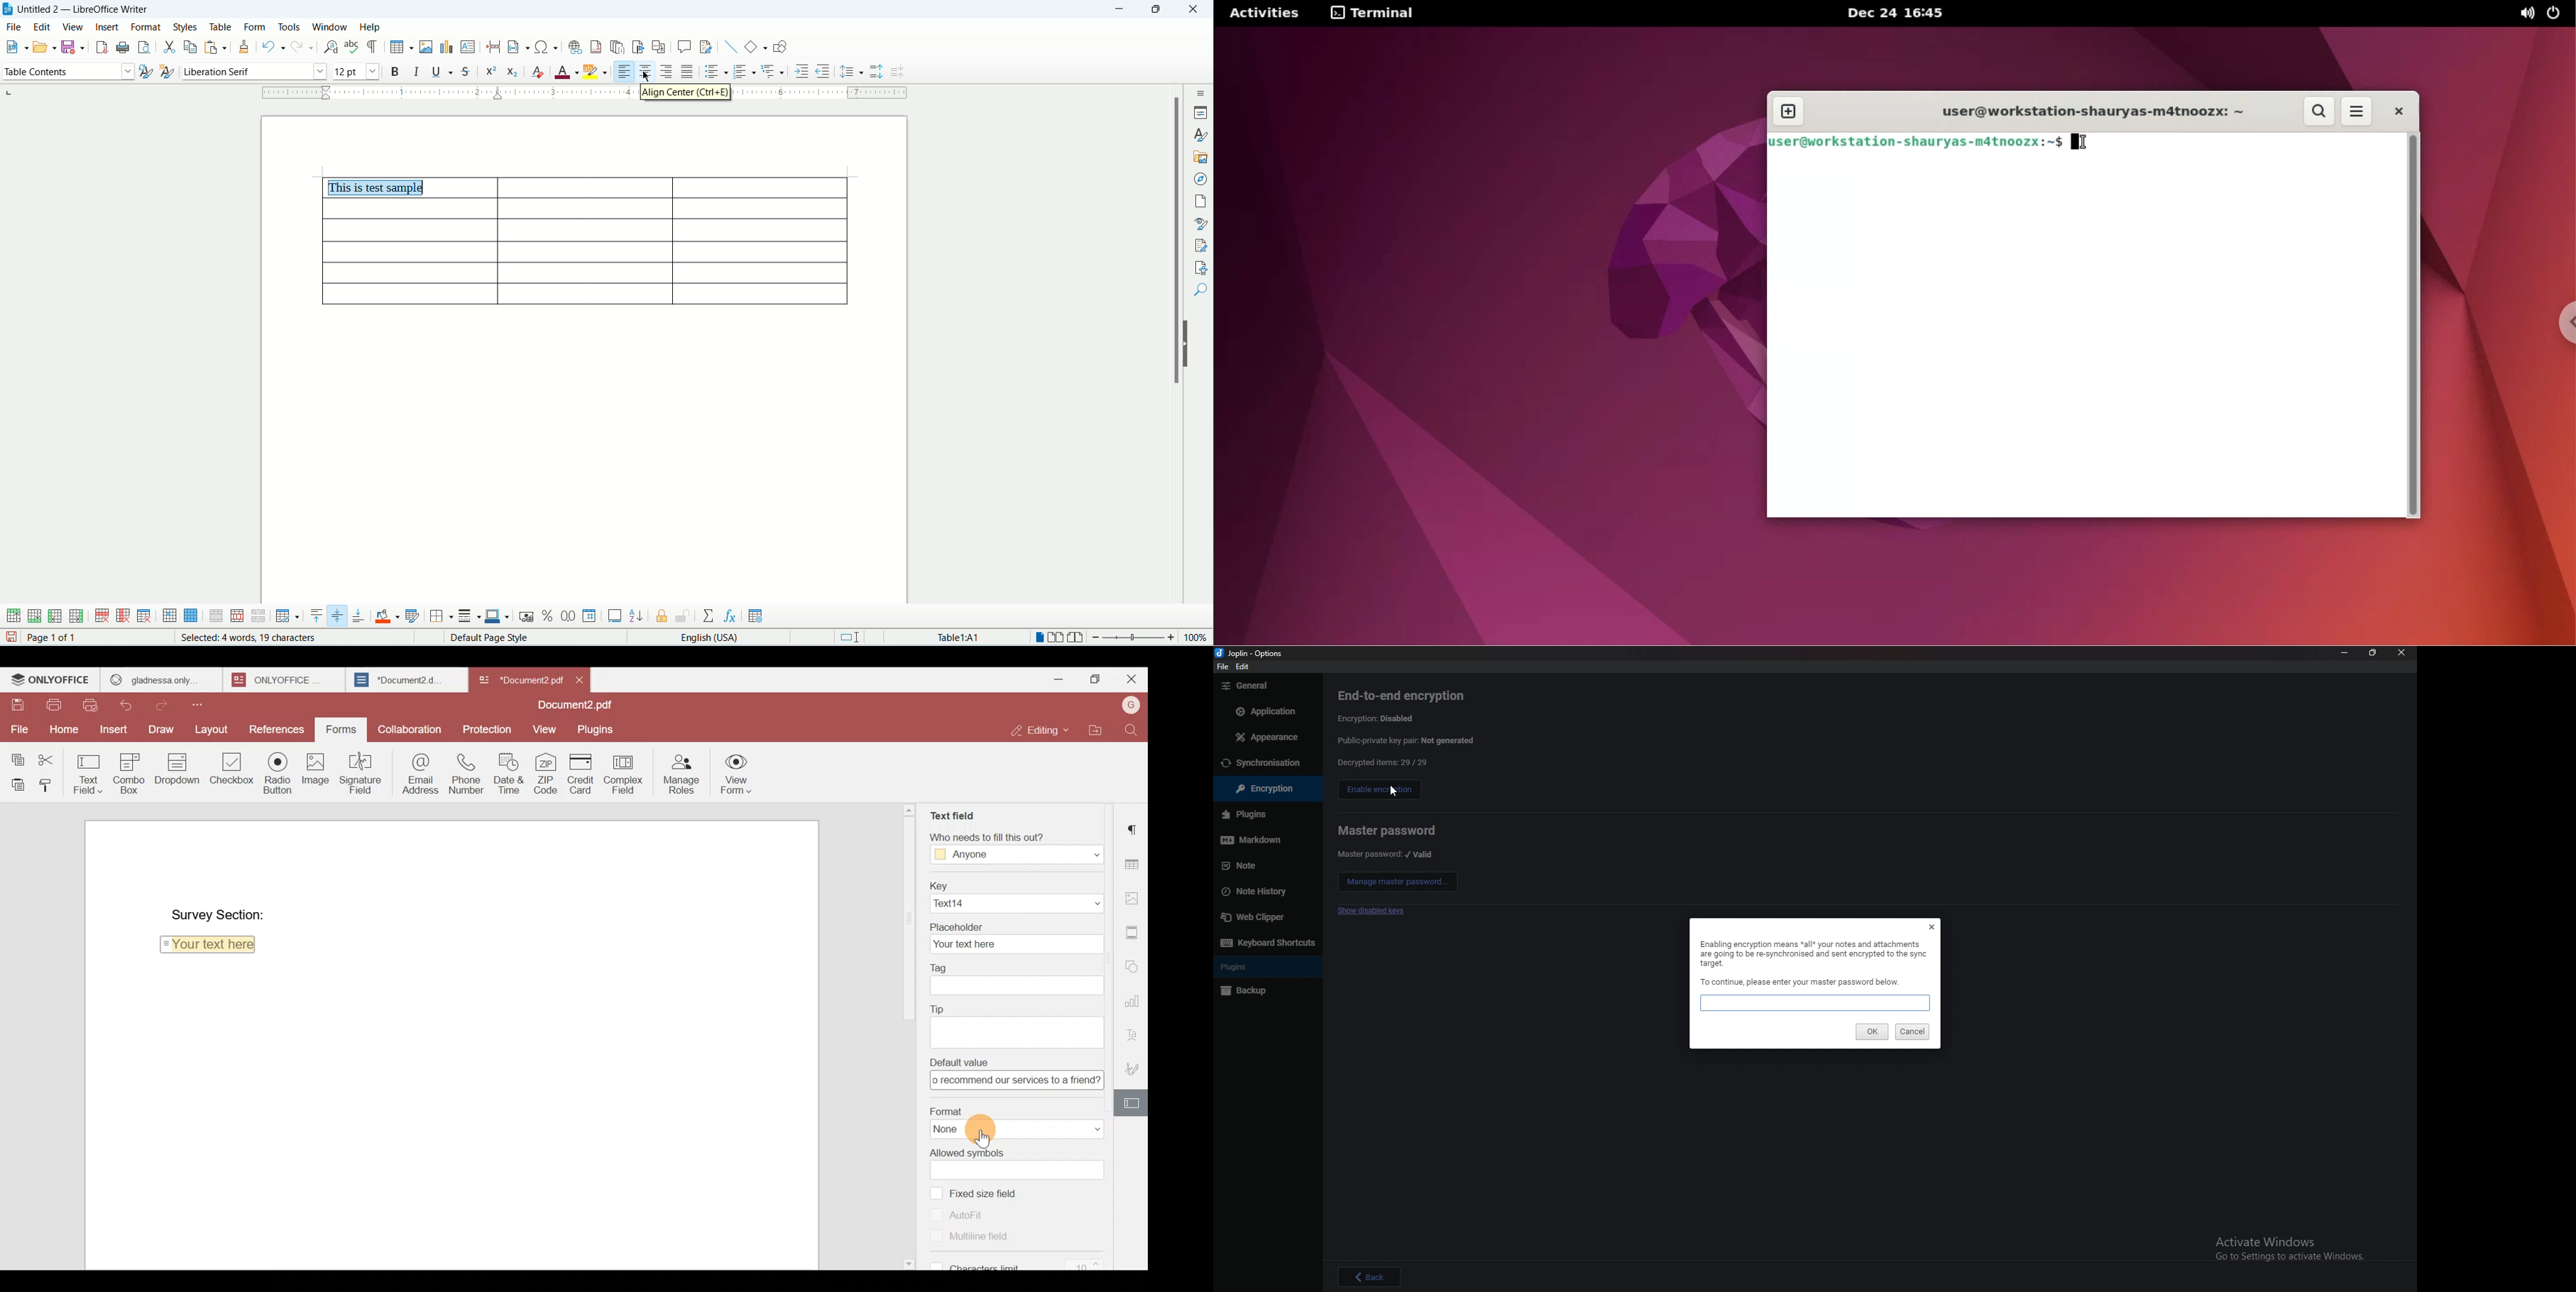 The width and height of the screenshot is (2576, 1316). I want to click on form, so click(259, 27).